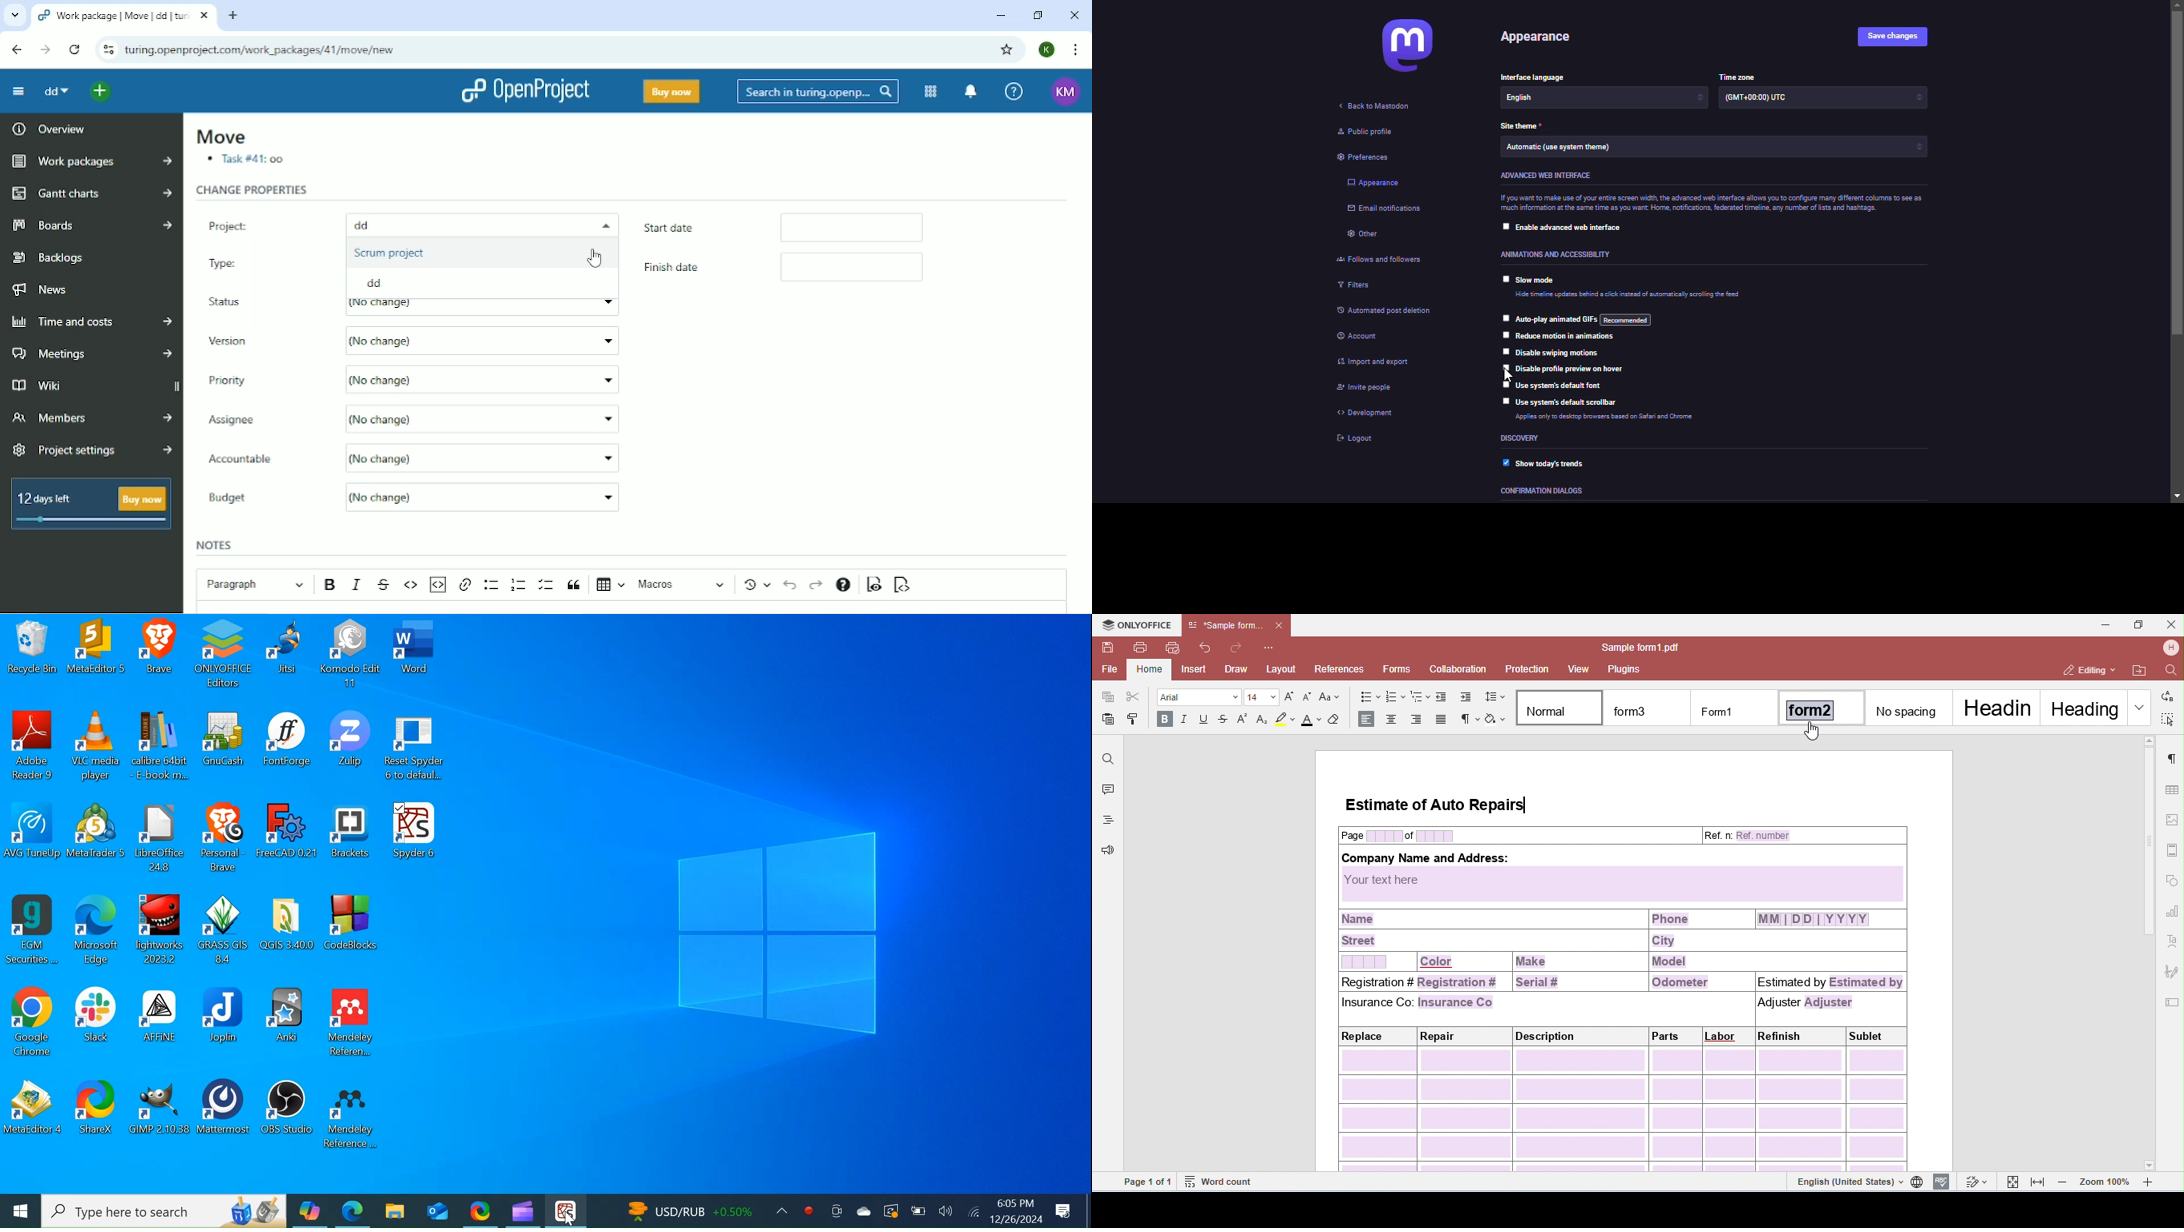 Image resolution: width=2184 pixels, height=1232 pixels. What do you see at coordinates (31, 837) in the screenshot?
I see `AVG TuneUp` at bounding box center [31, 837].